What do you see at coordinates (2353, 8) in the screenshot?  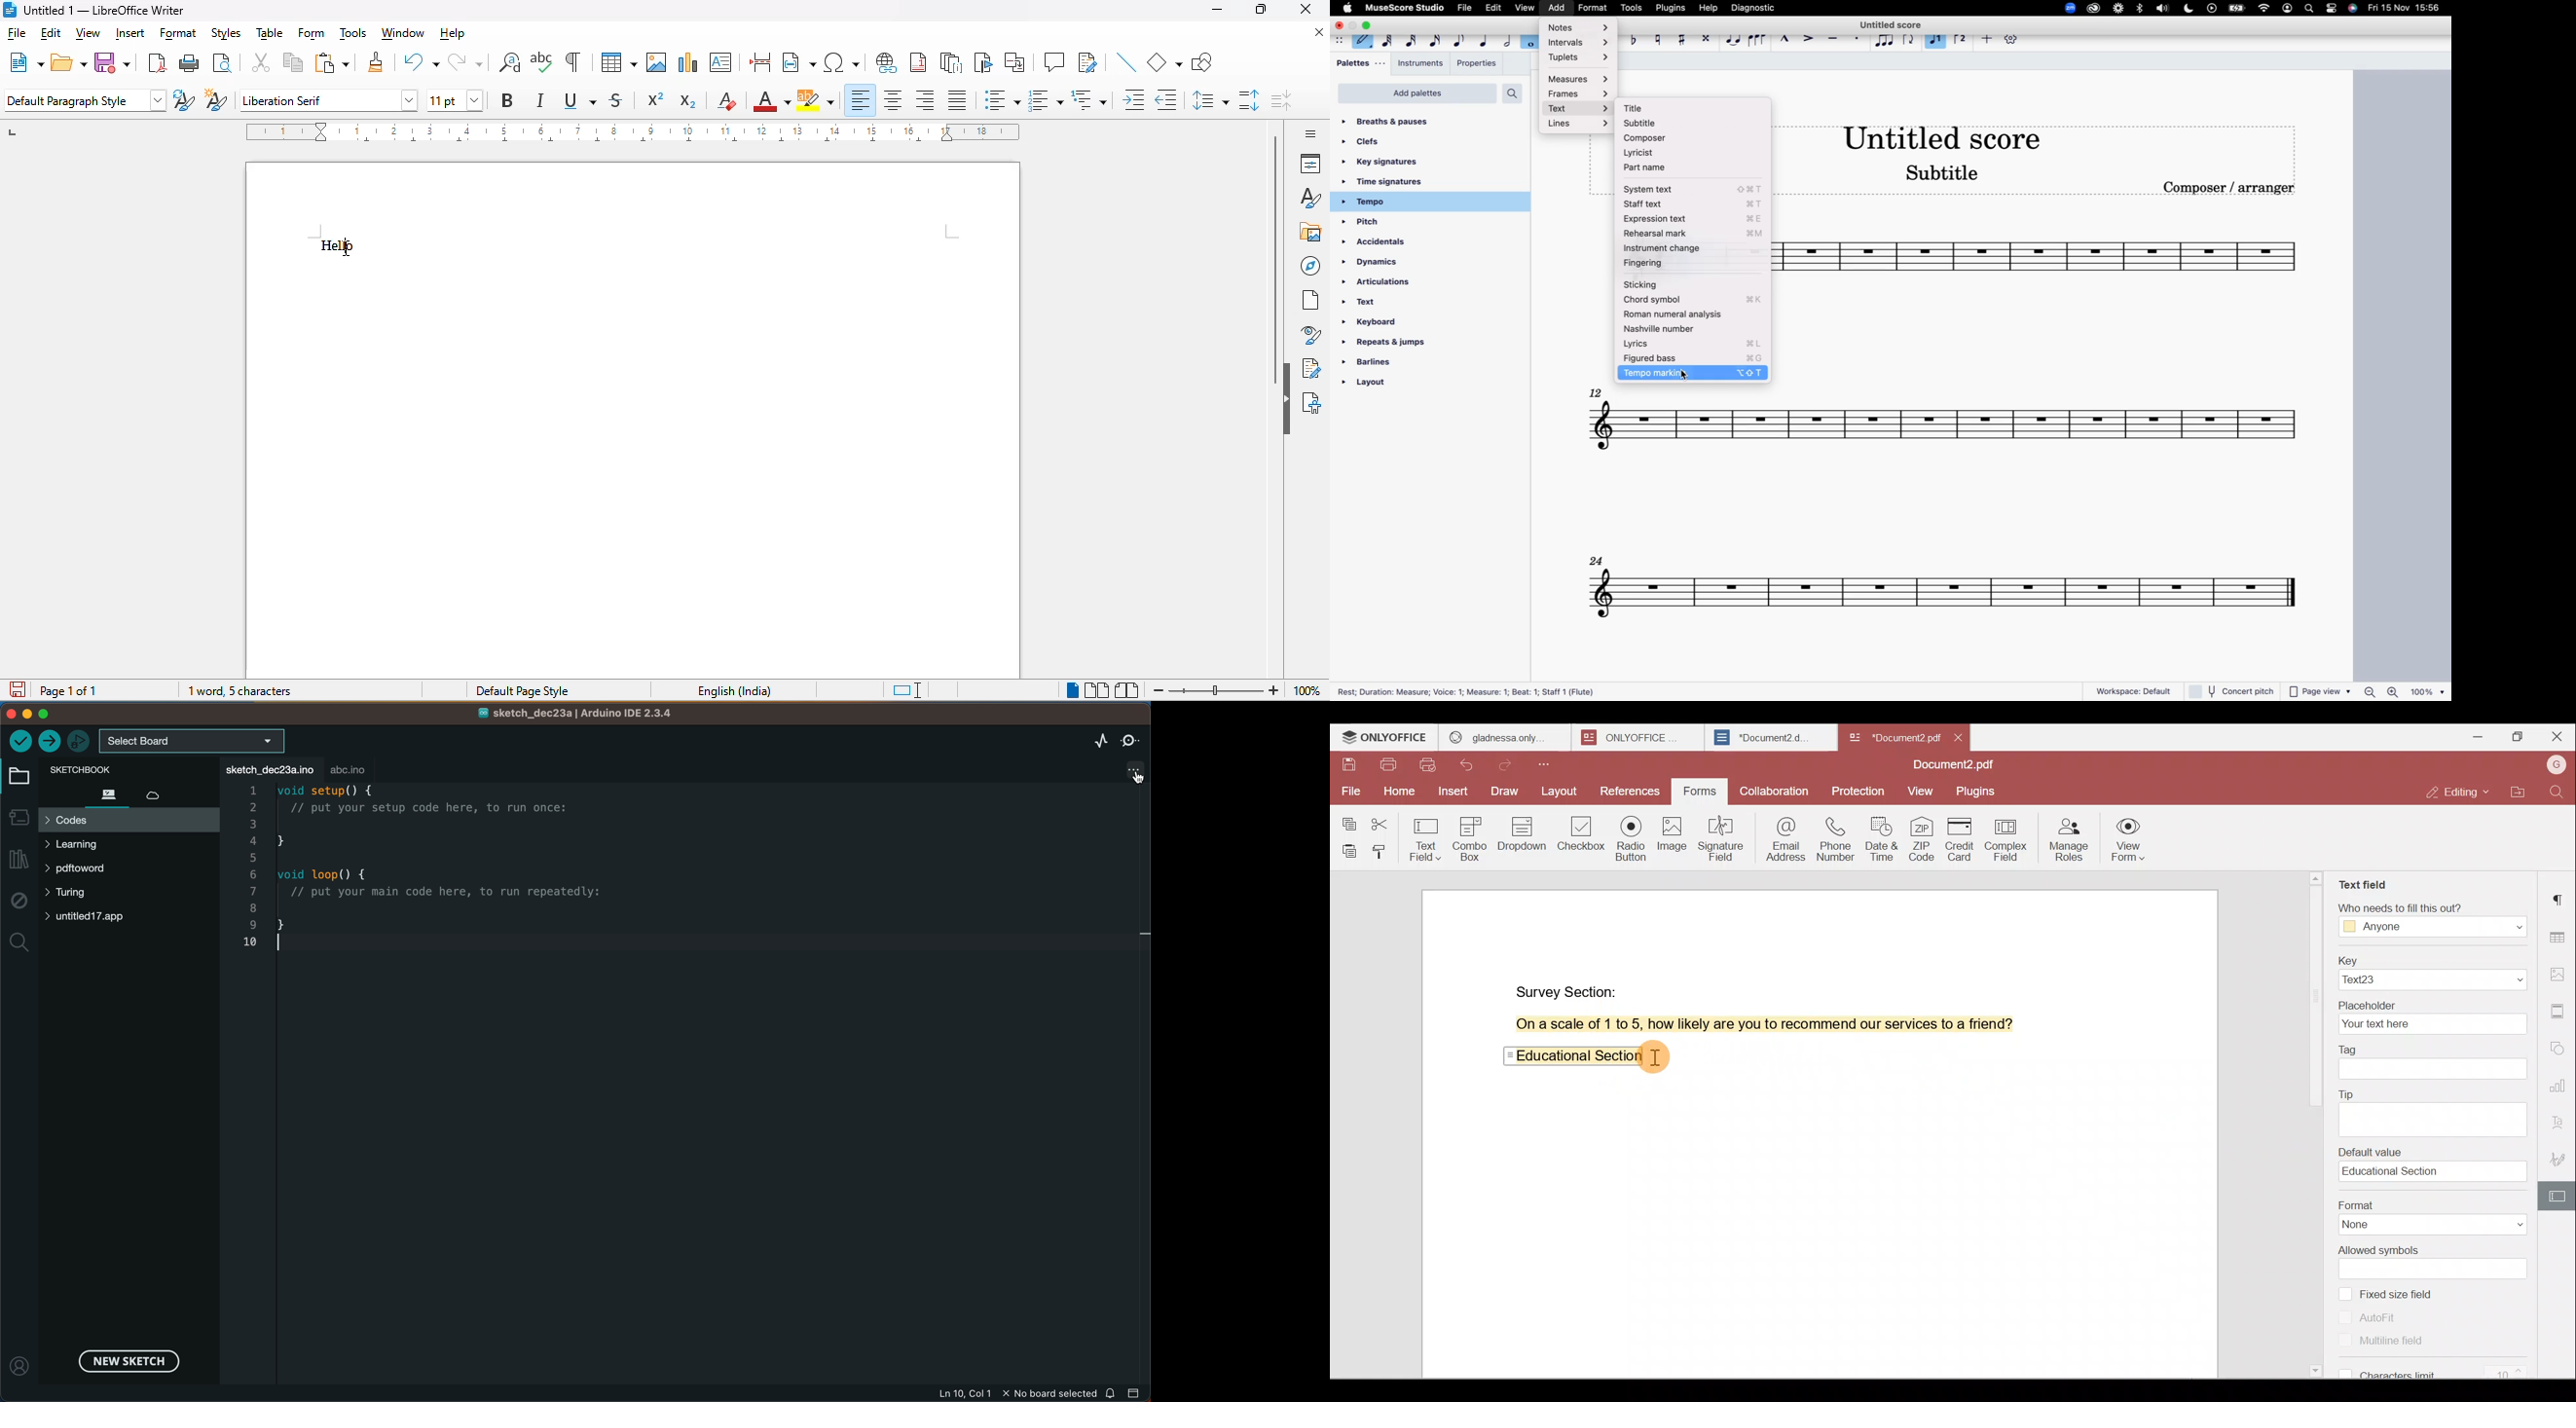 I see `siri` at bounding box center [2353, 8].